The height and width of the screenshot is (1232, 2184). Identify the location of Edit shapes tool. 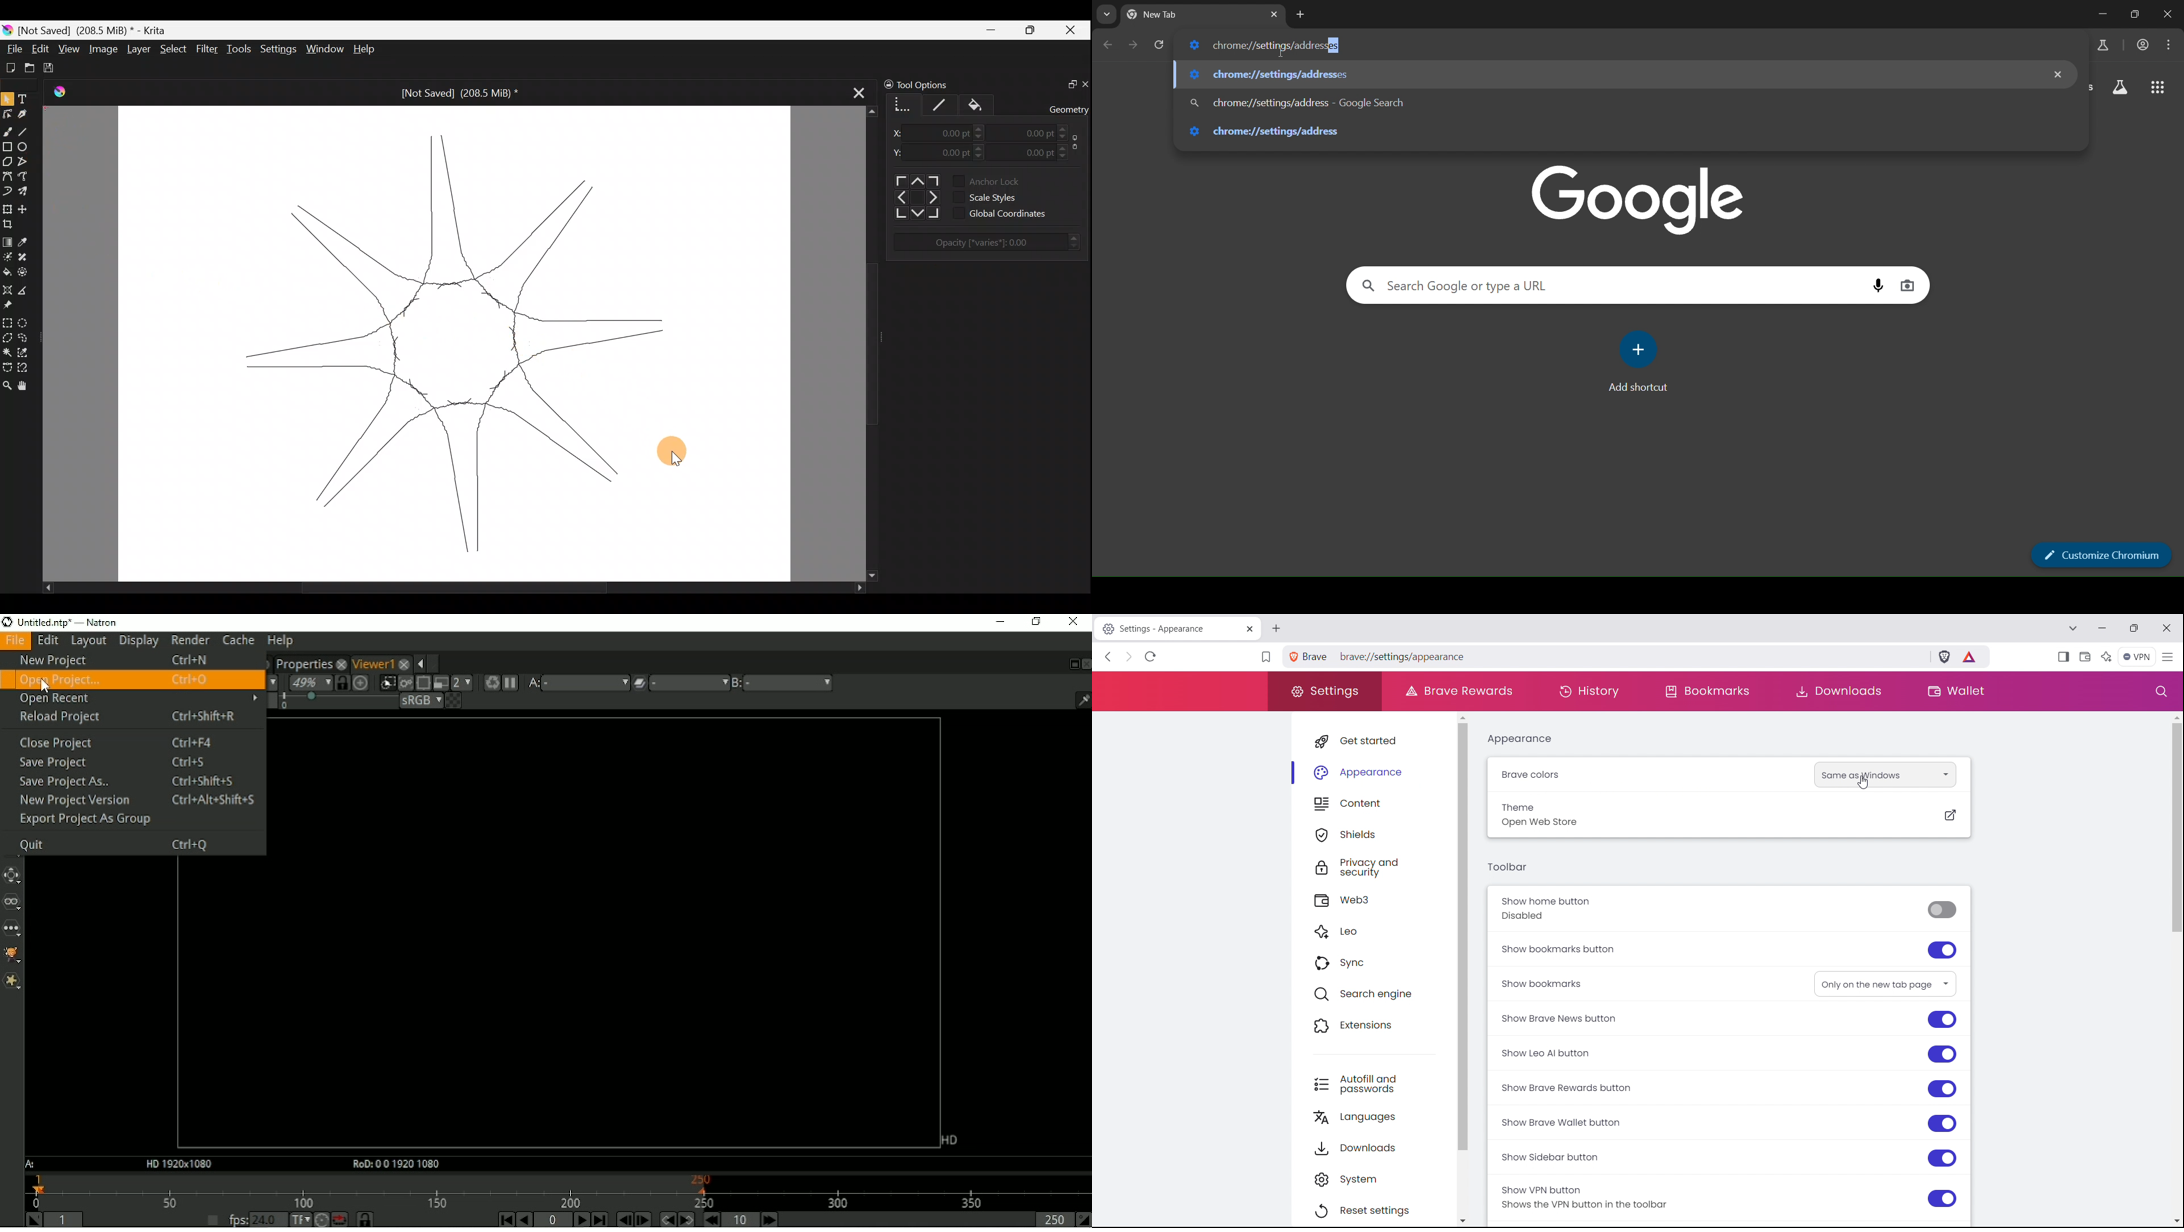
(7, 114).